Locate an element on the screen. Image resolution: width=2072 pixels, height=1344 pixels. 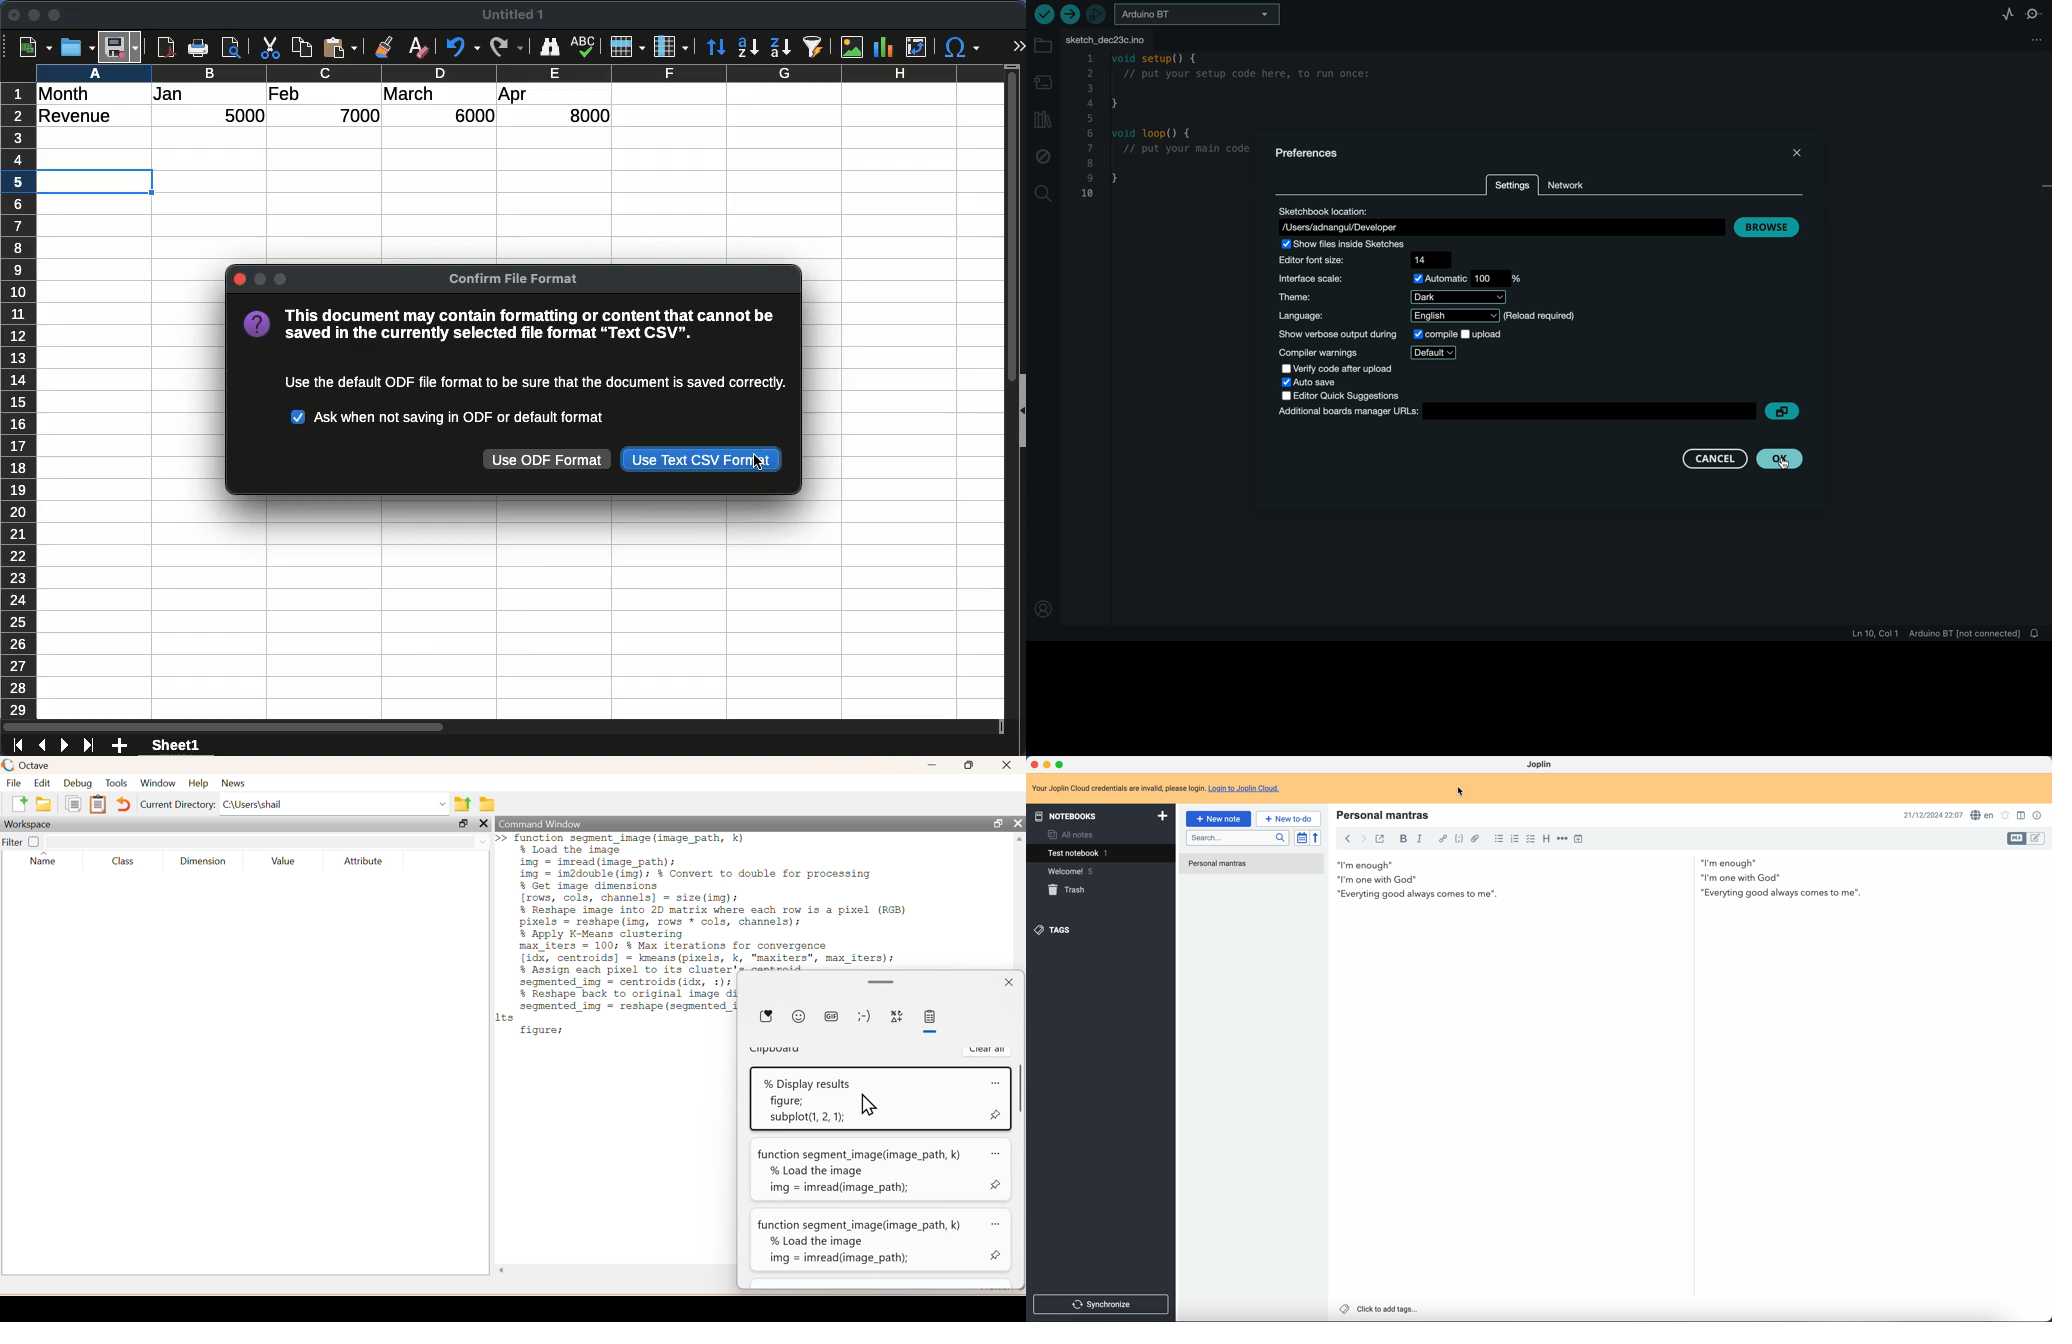
code is located at coordinates (1458, 840).